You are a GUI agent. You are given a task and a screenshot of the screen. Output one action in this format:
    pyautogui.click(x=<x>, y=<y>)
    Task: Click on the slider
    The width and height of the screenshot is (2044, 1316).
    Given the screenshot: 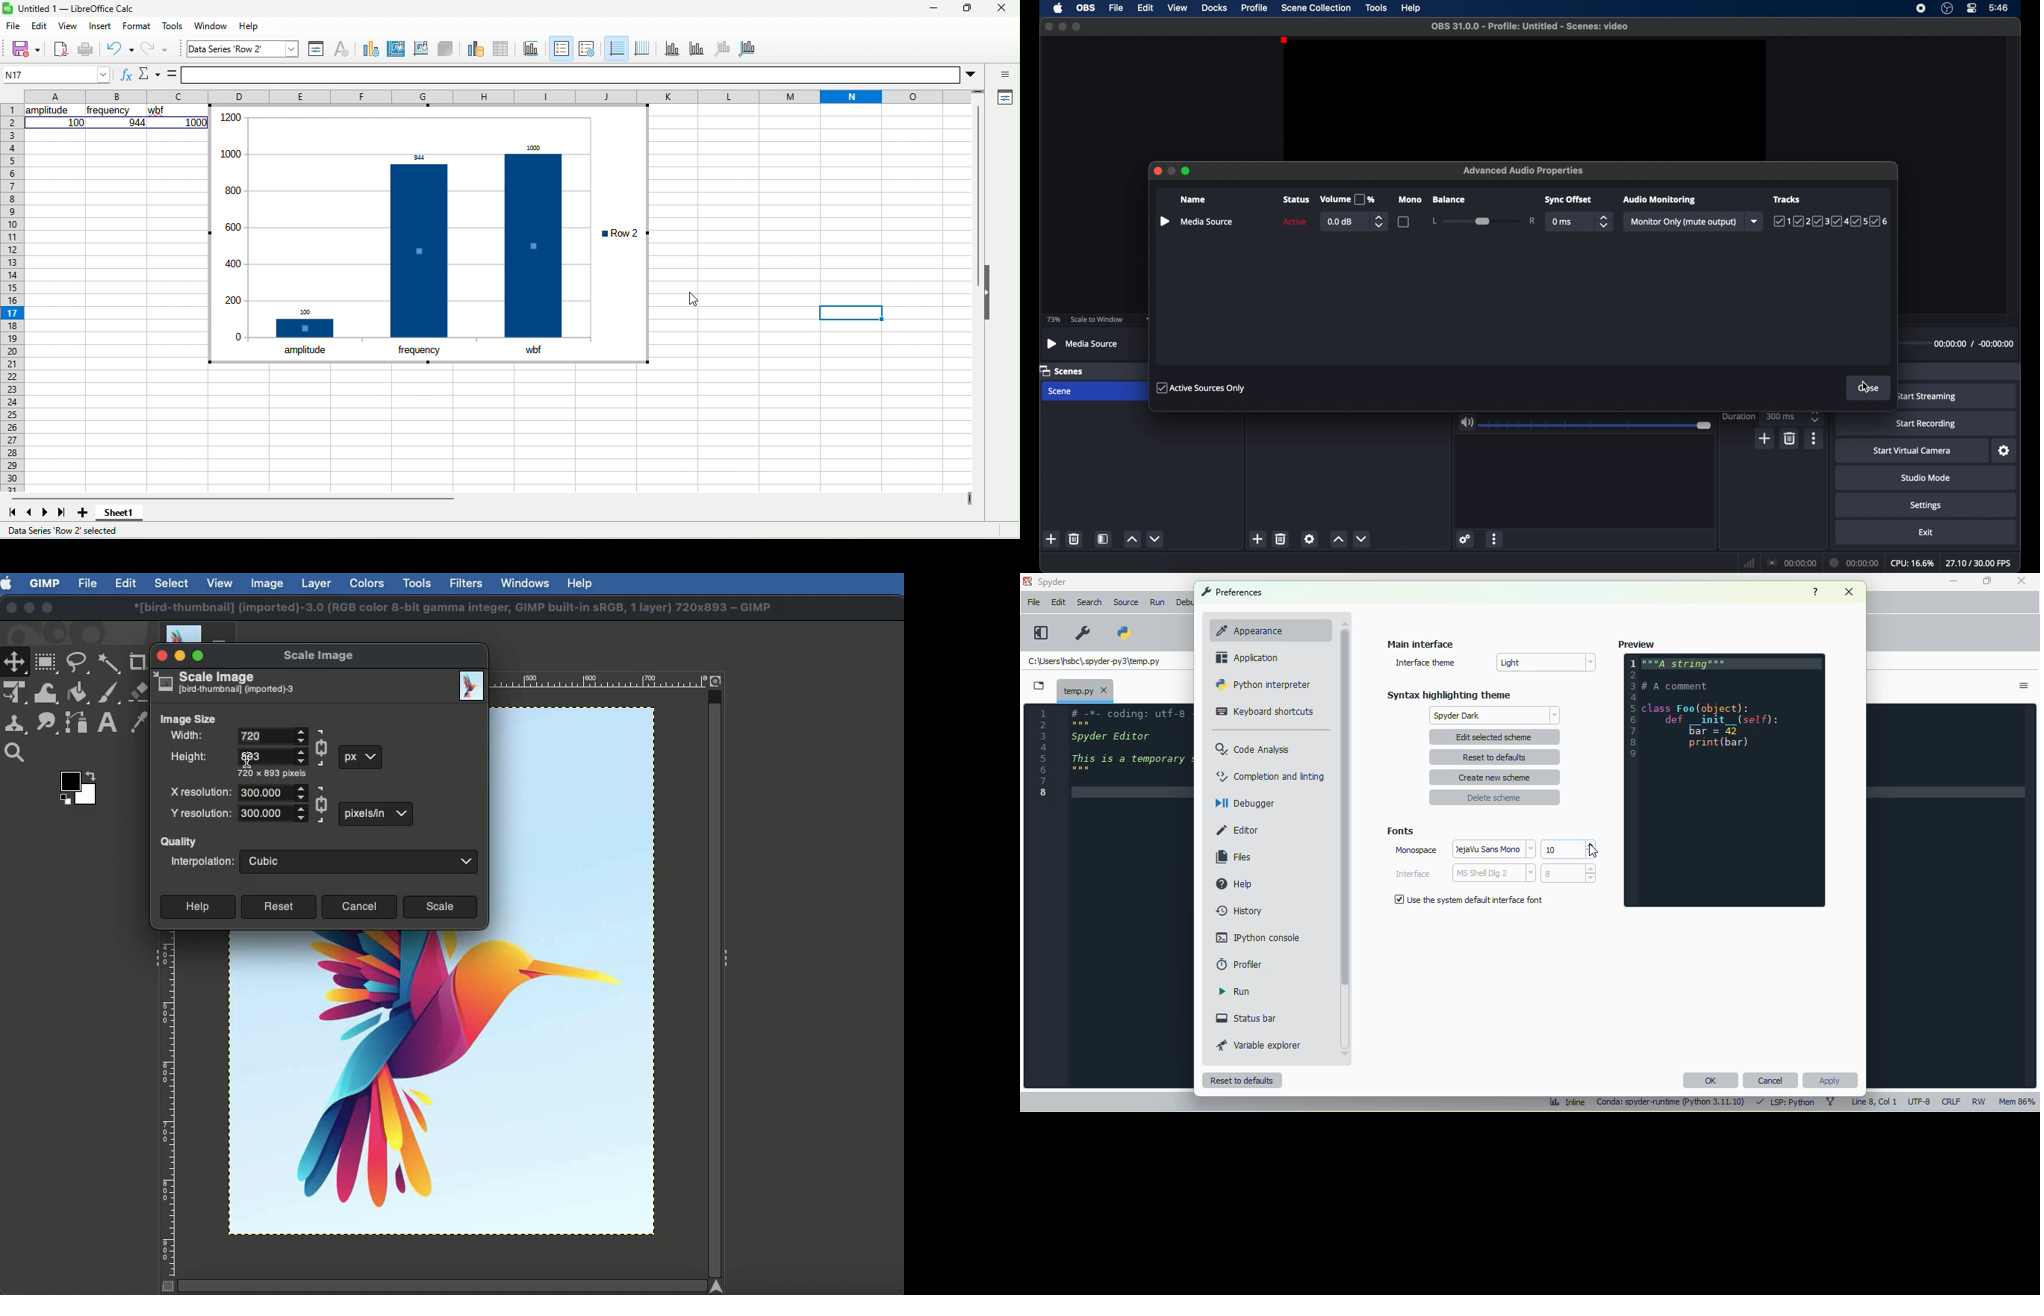 What is the action you would take?
    pyautogui.click(x=1597, y=426)
    